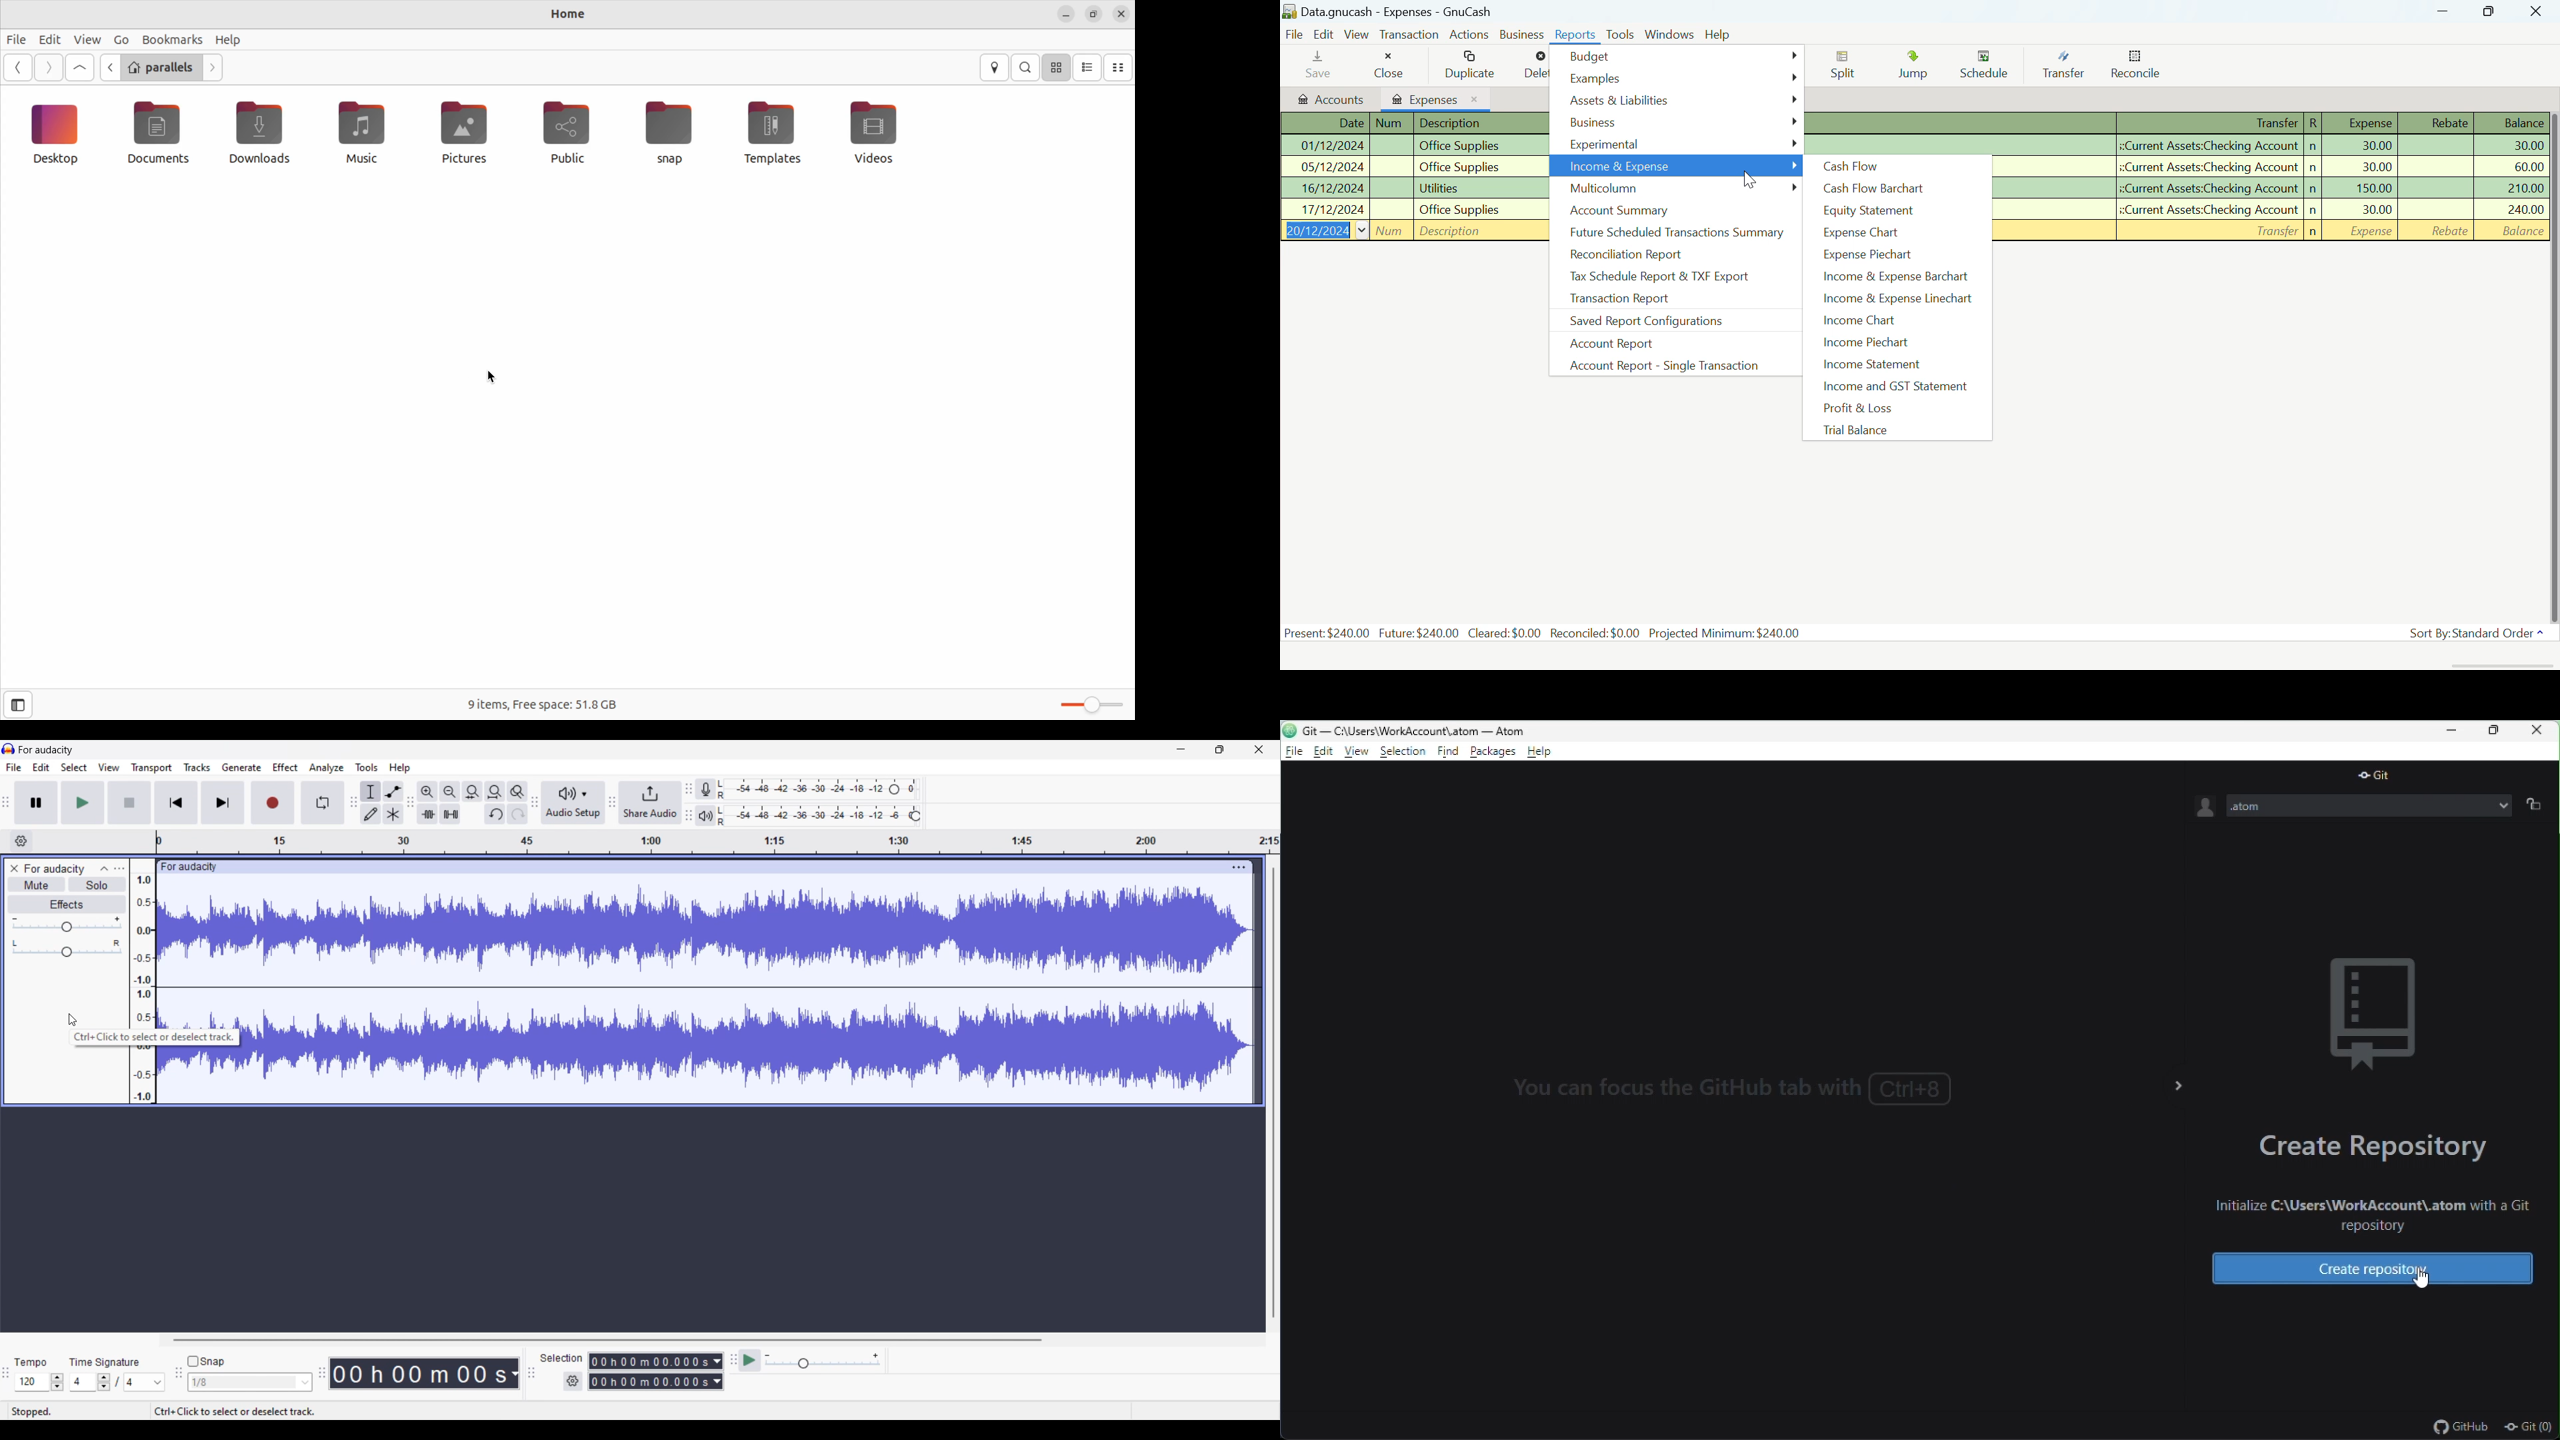 The image size is (2576, 1456). I want to click on Trial Balance, so click(1895, 431).